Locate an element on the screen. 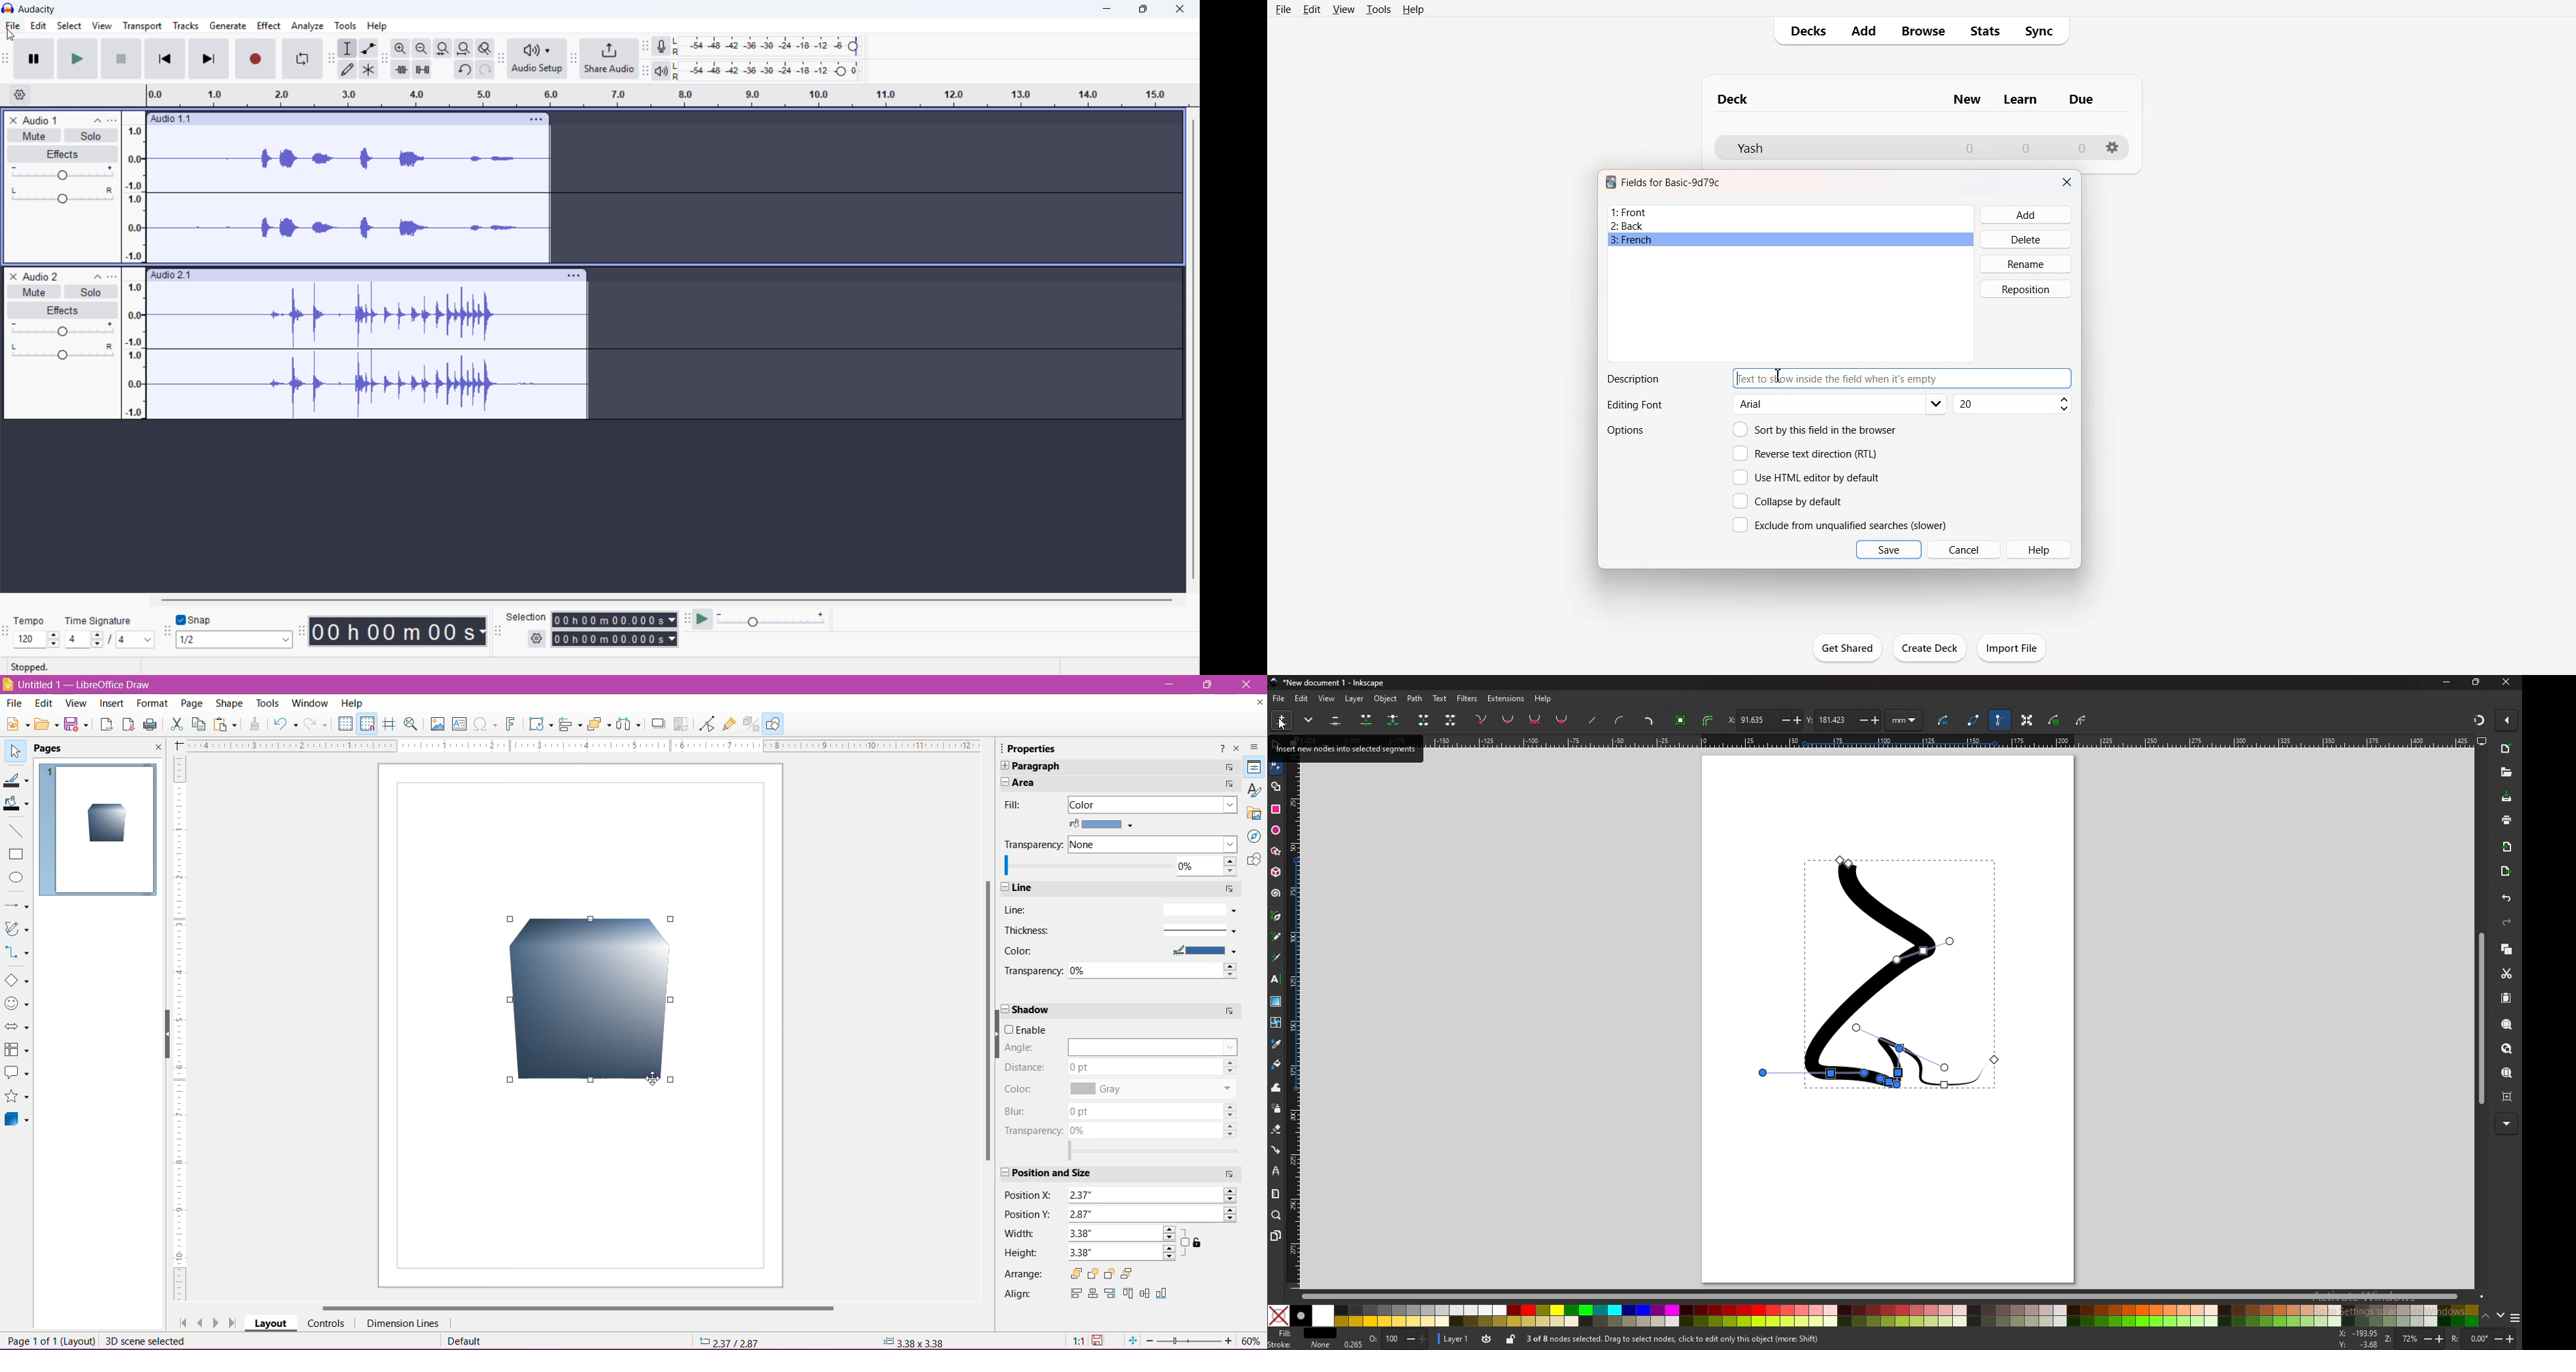  paste is located at coordinates (2507, 997).